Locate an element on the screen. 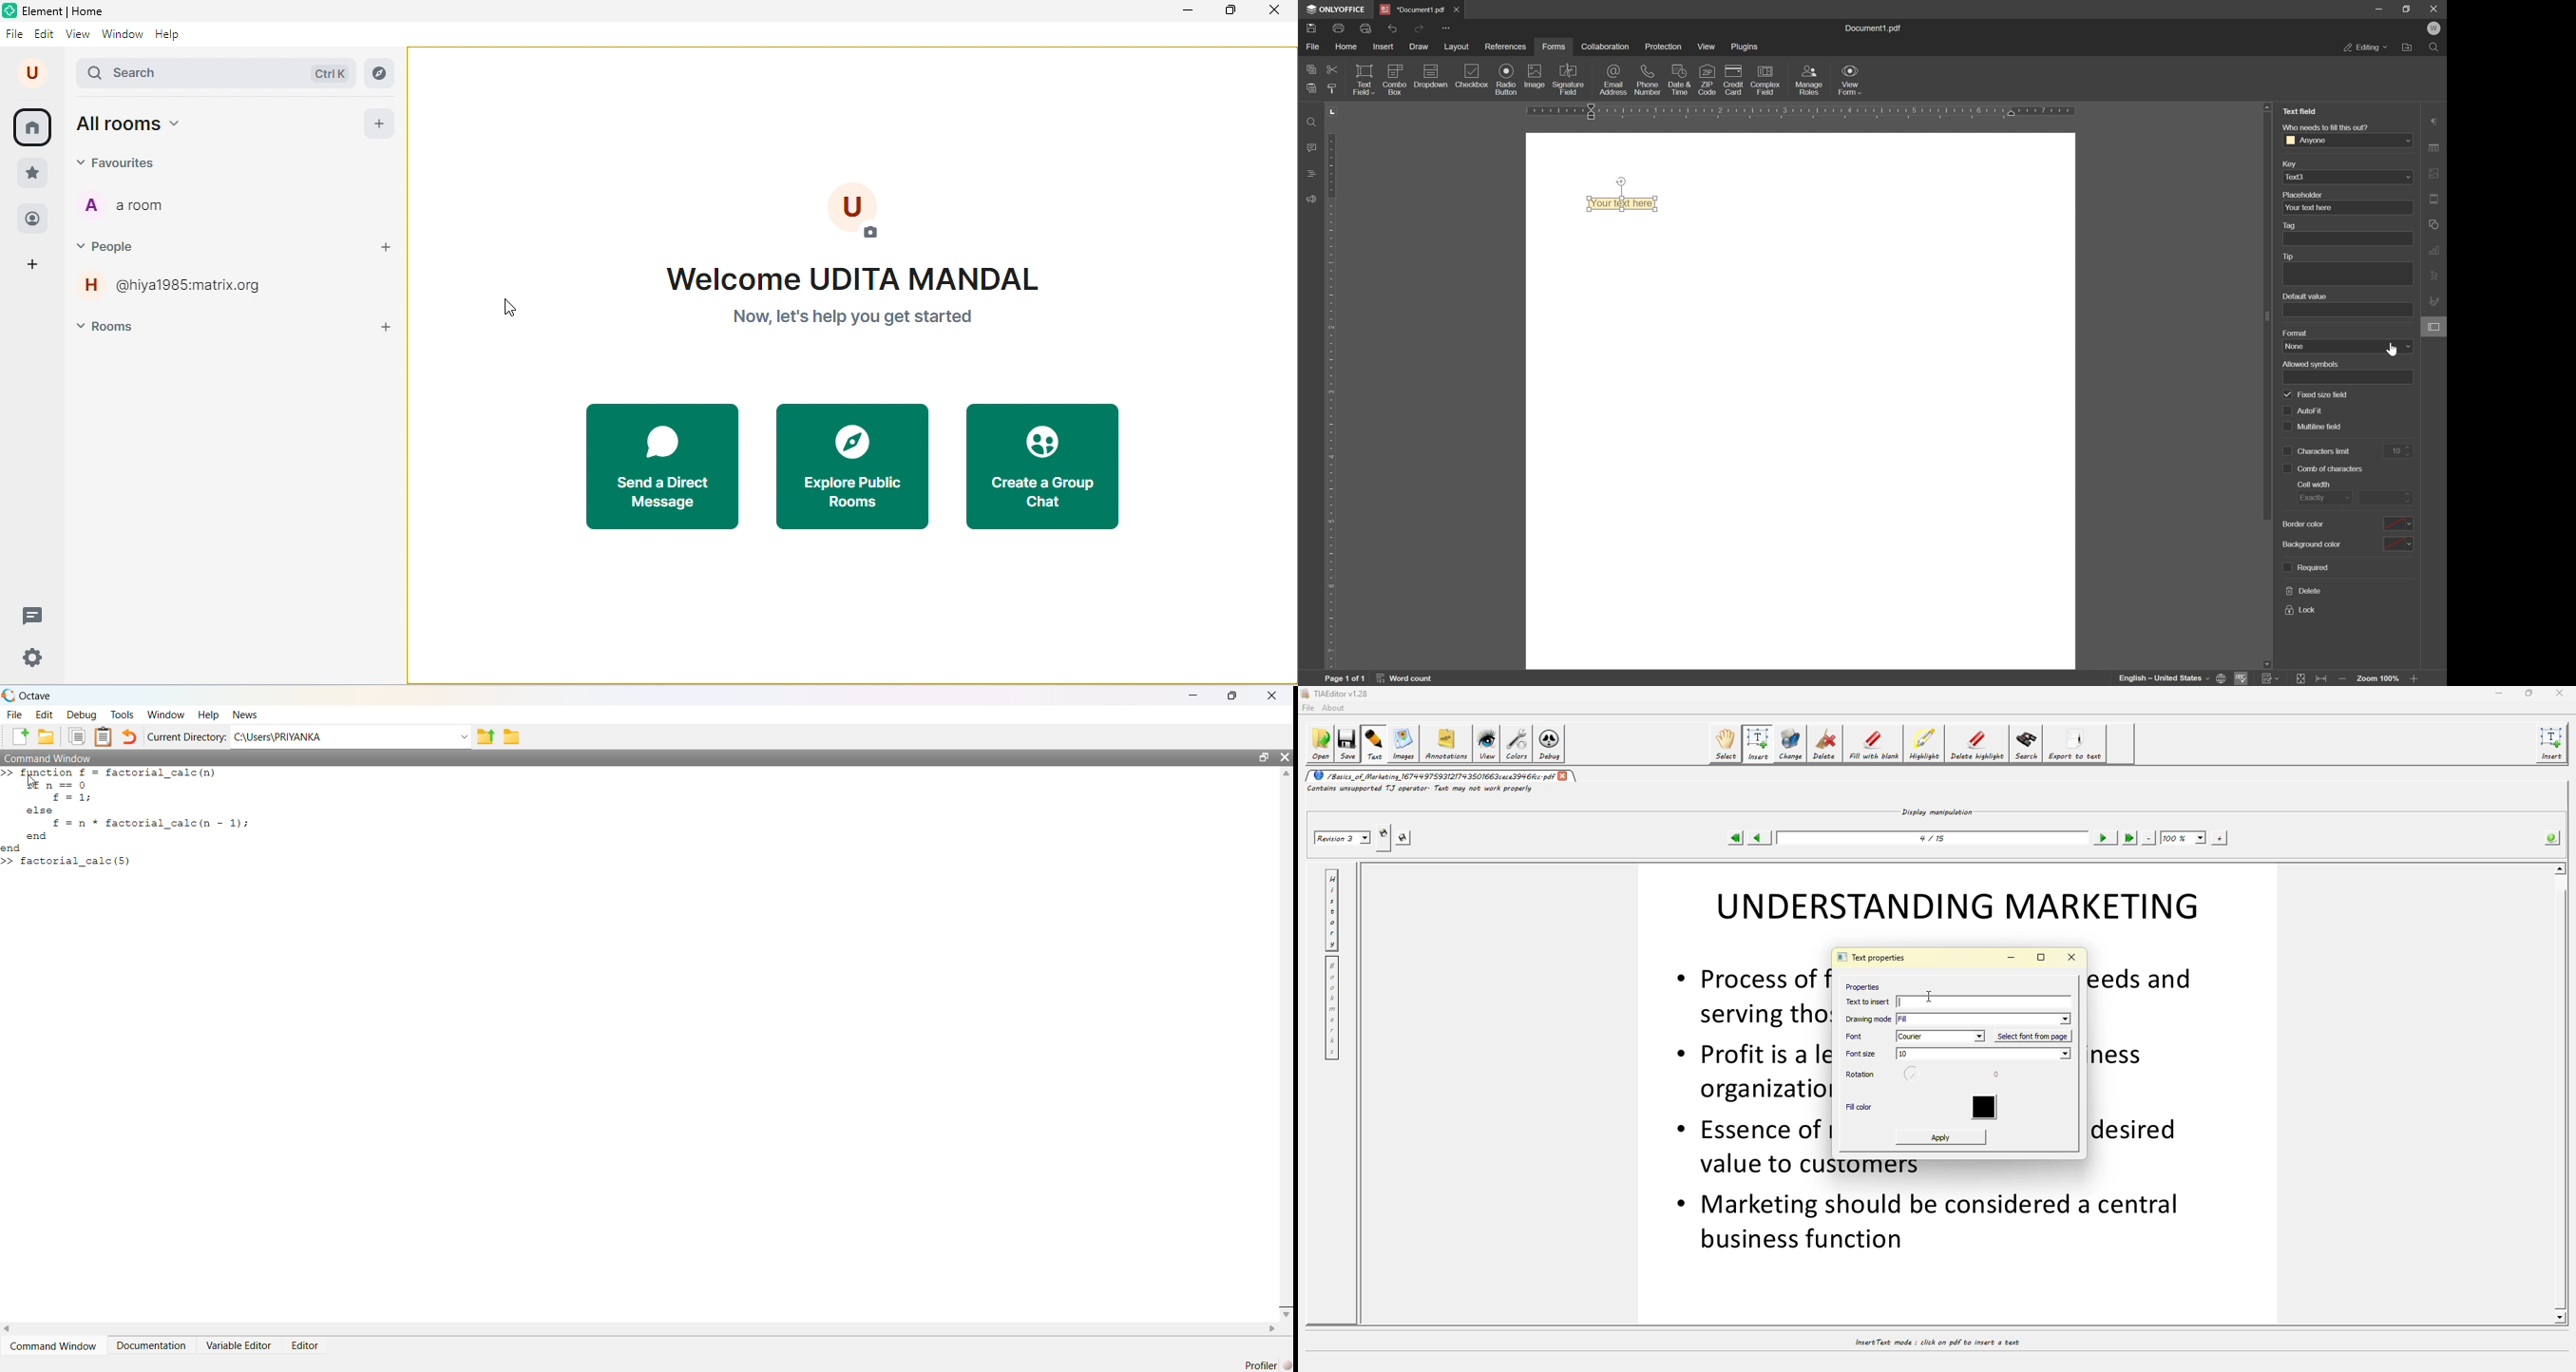 This screenshot has height=1372, width=2576. tip text box is located at coordinates (2345, 274).